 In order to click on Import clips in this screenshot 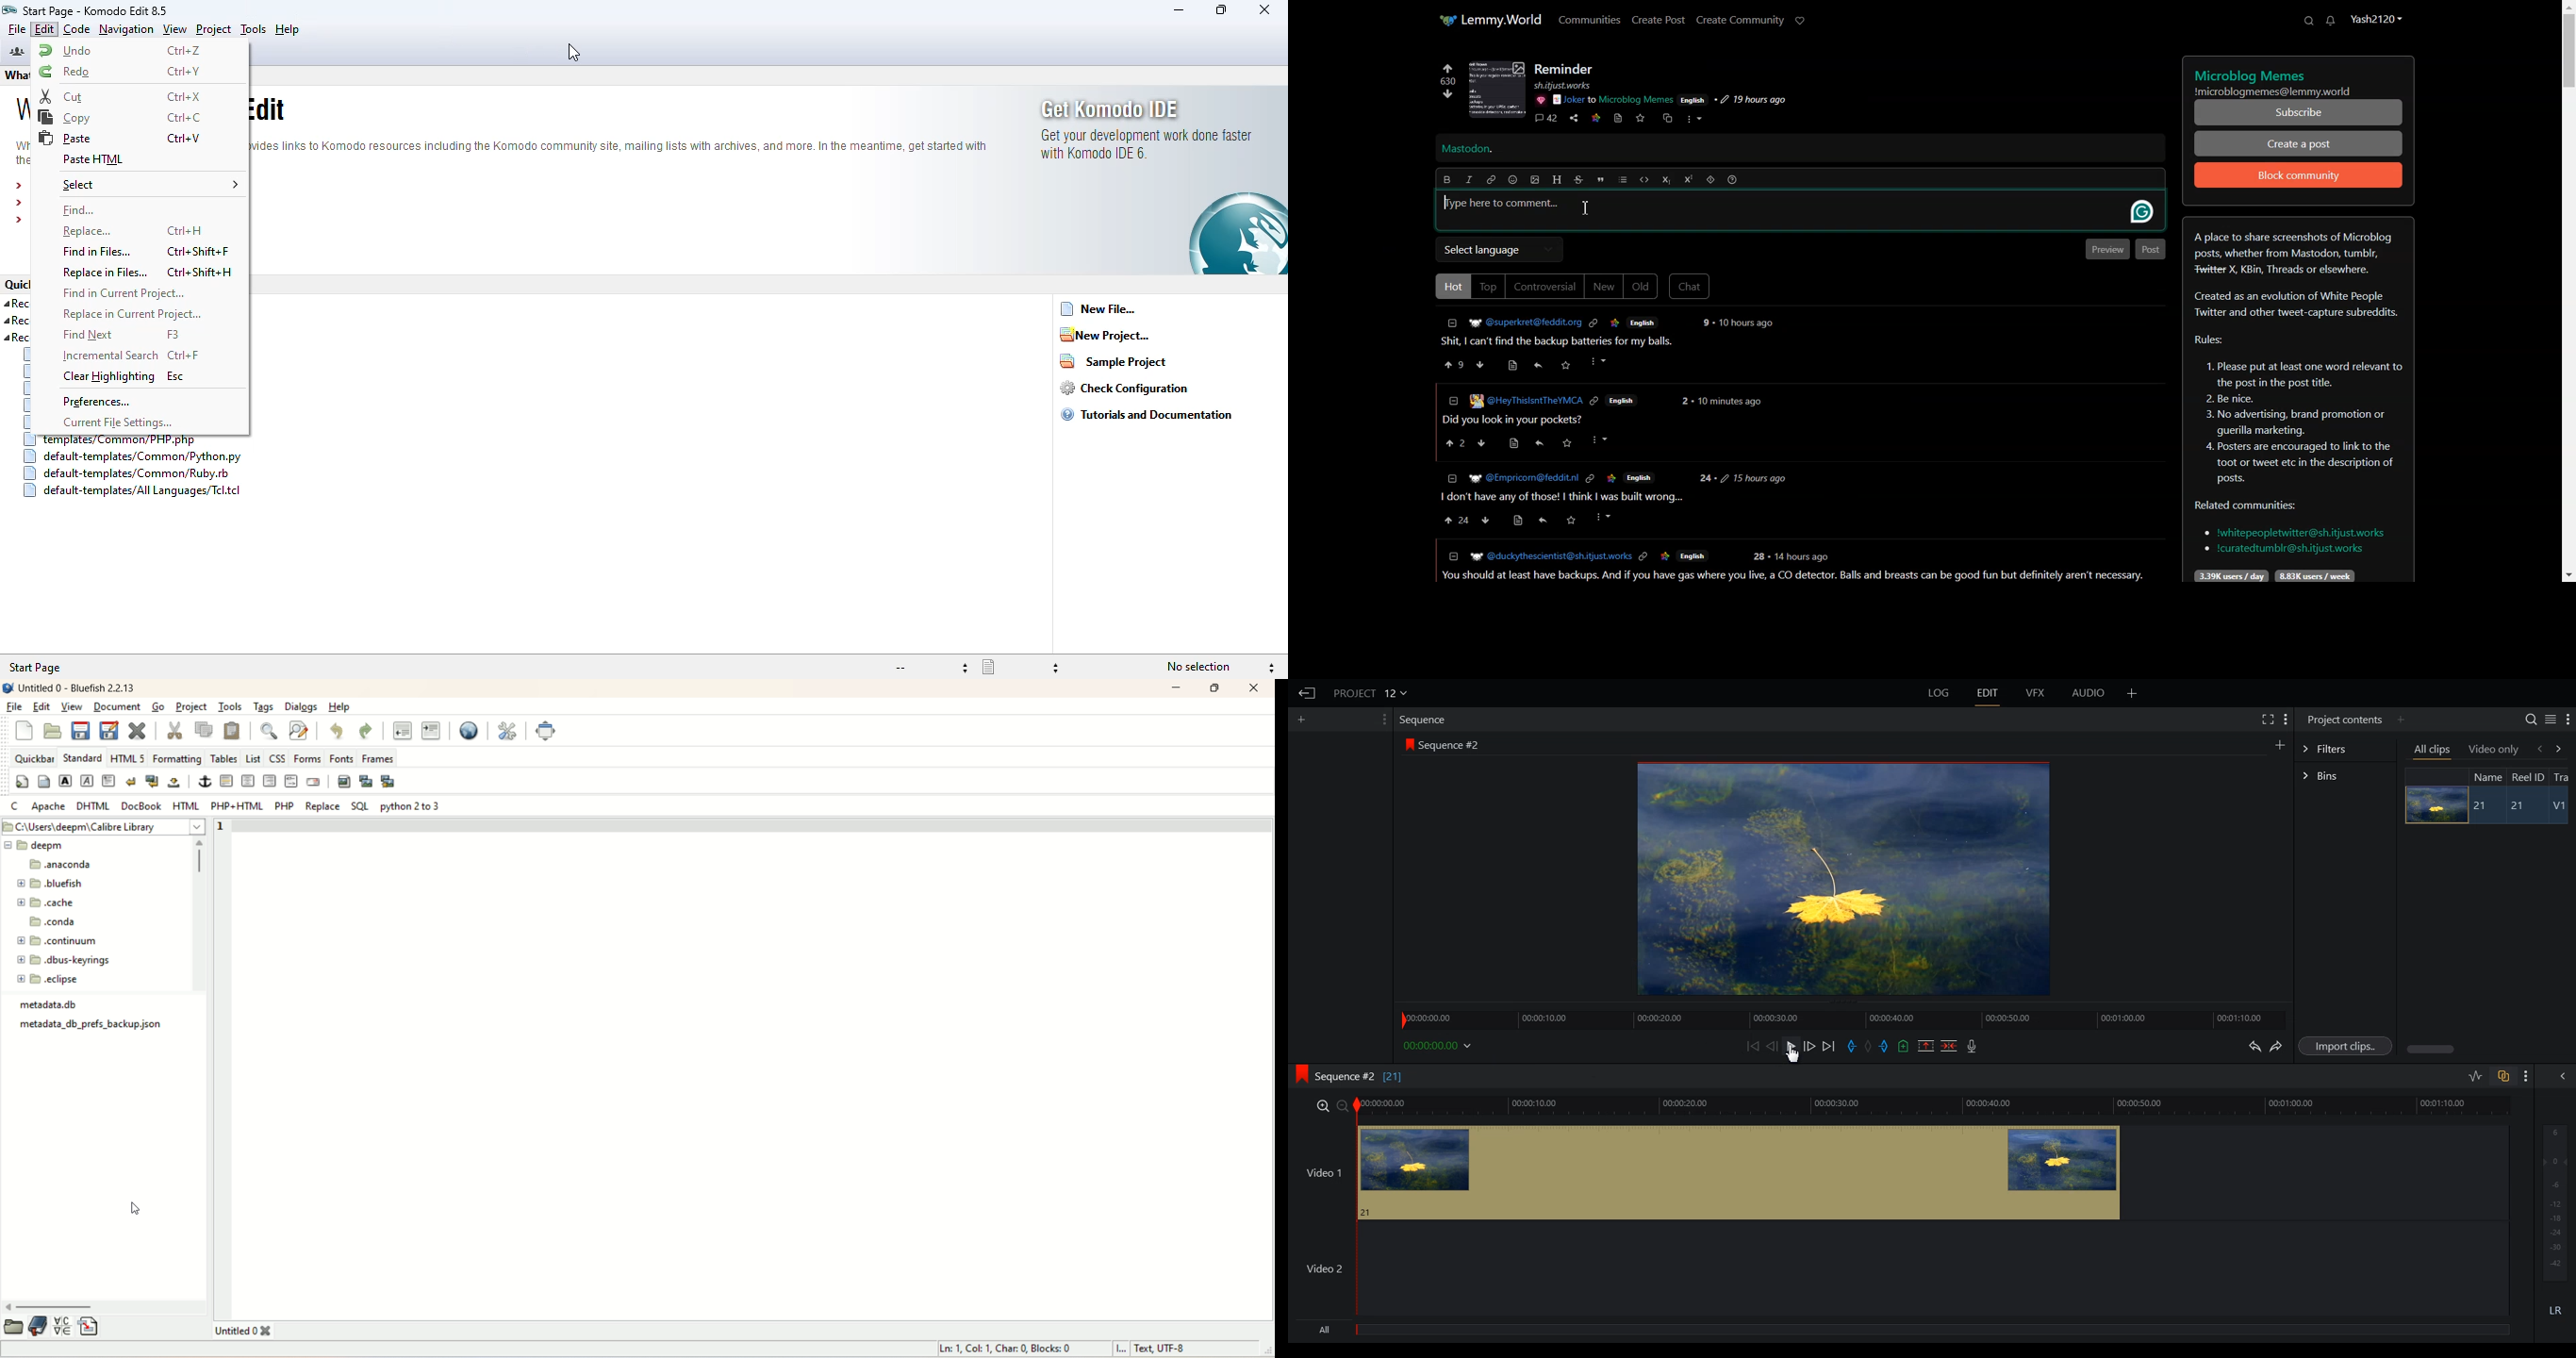, I will do `click(2348, 1047)`.